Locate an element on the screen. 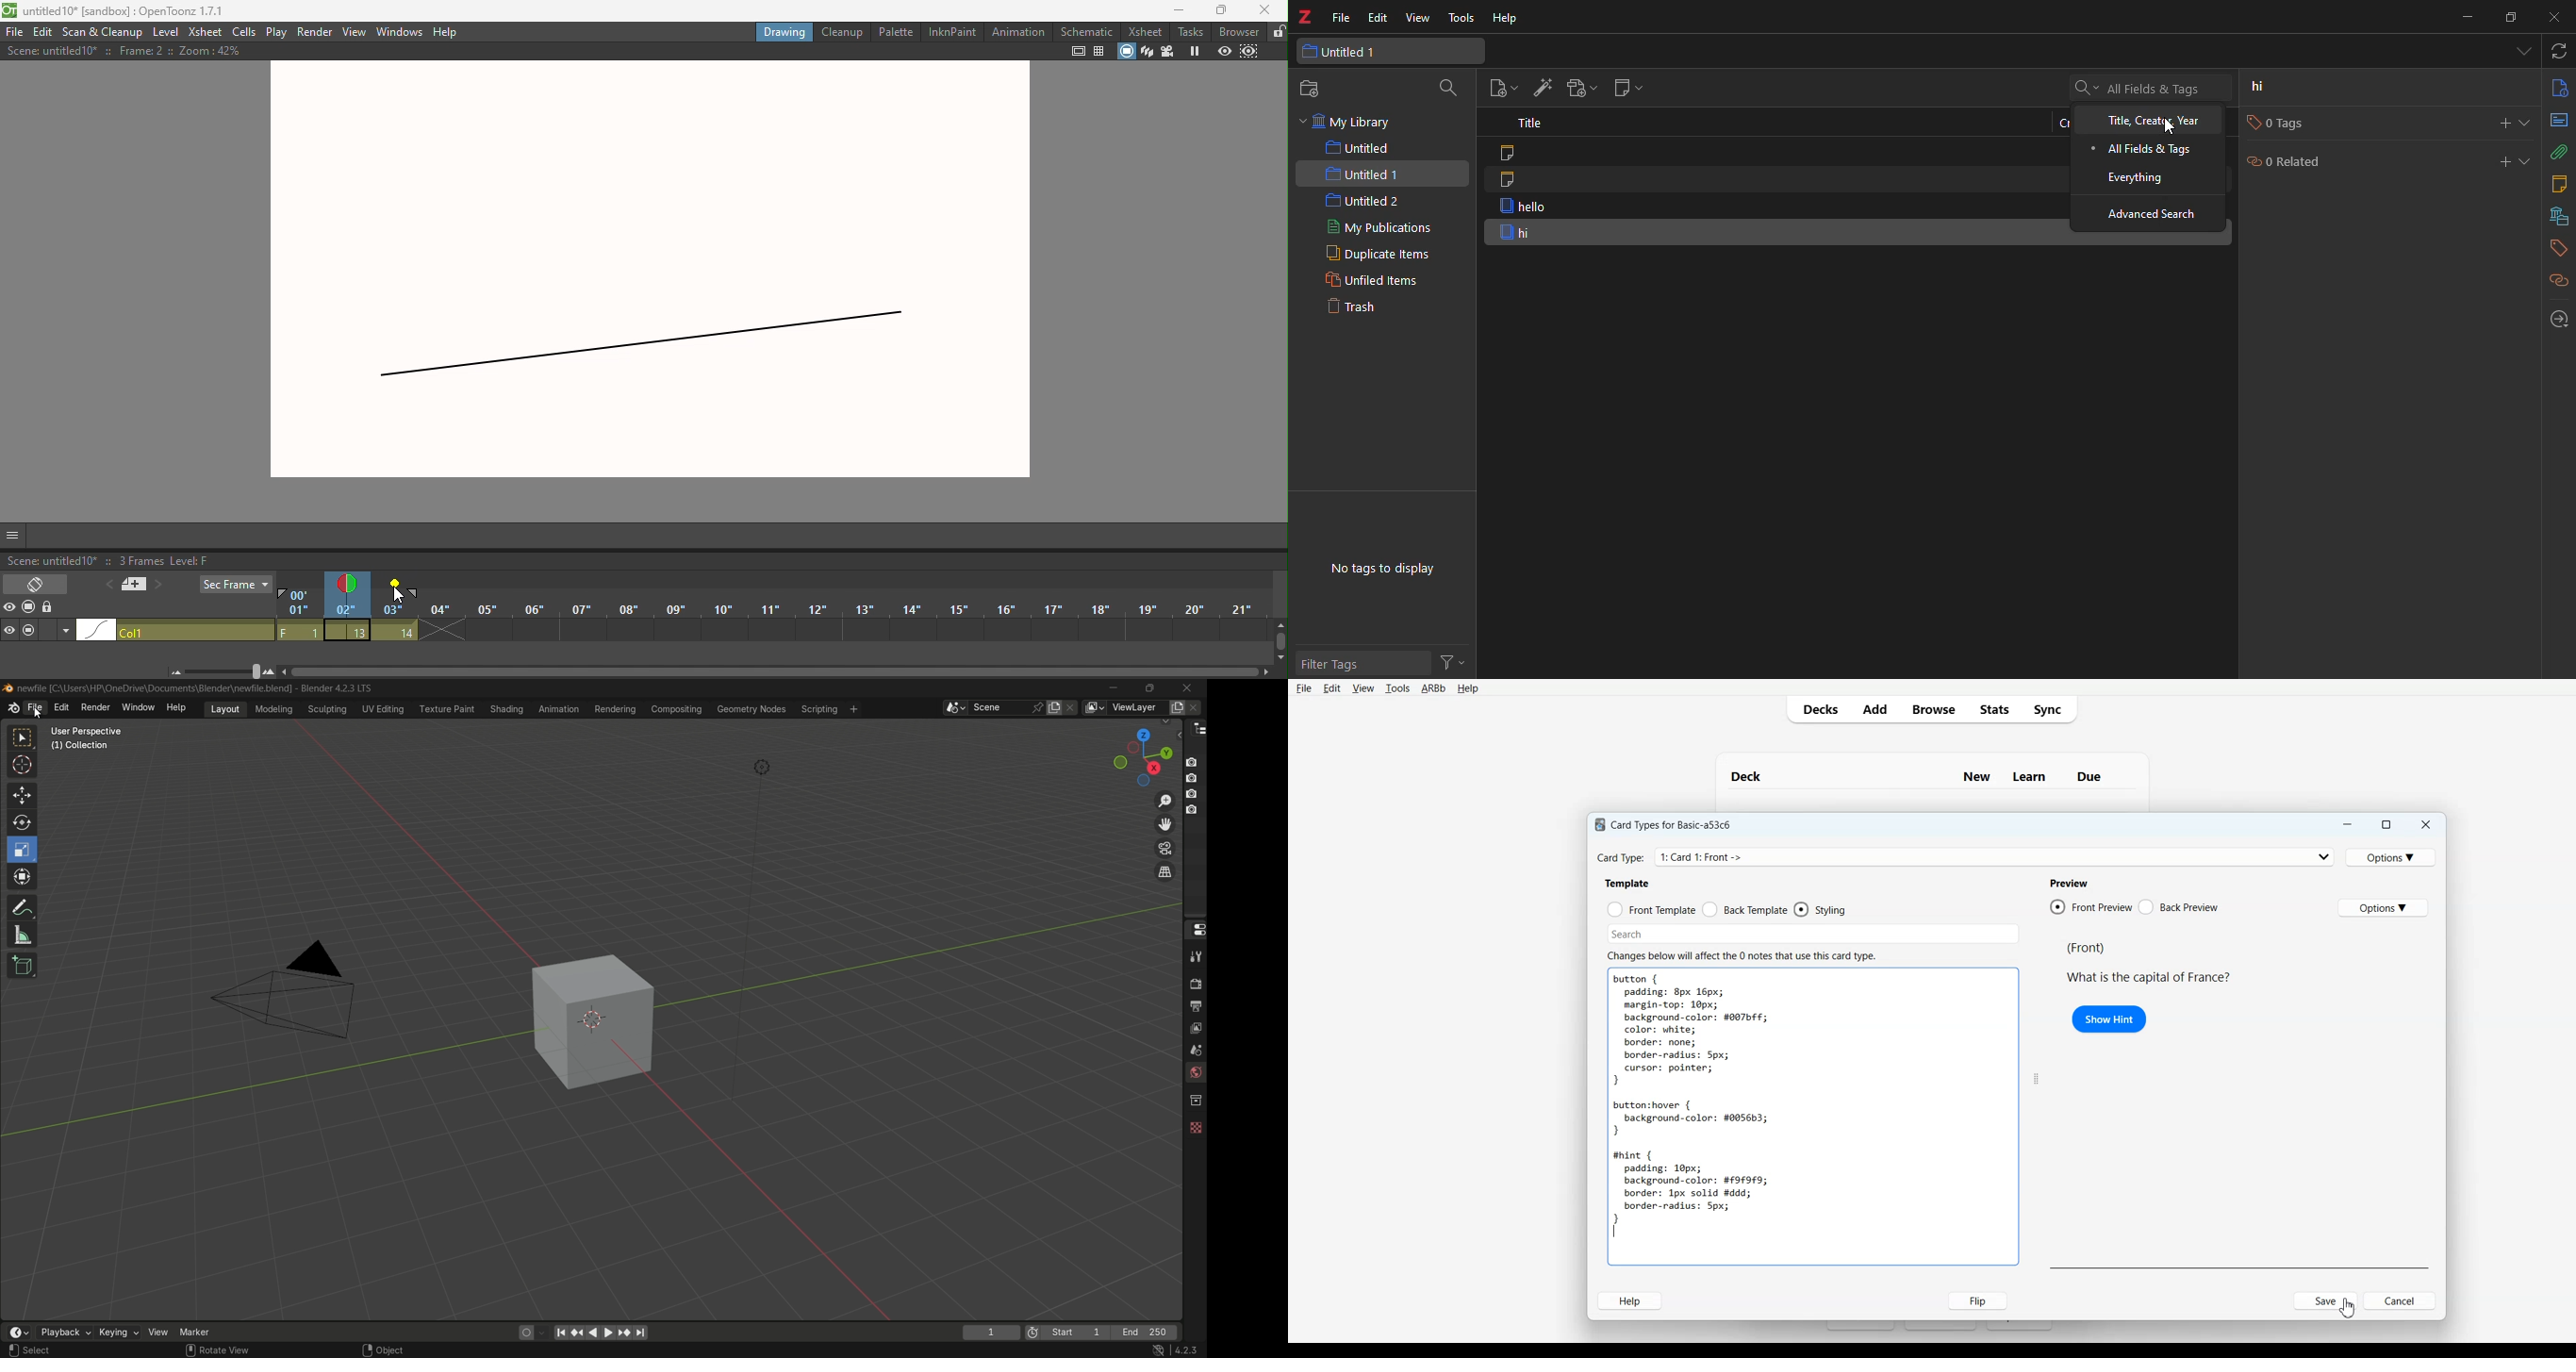  playback is located at coordinates (63, 1332).